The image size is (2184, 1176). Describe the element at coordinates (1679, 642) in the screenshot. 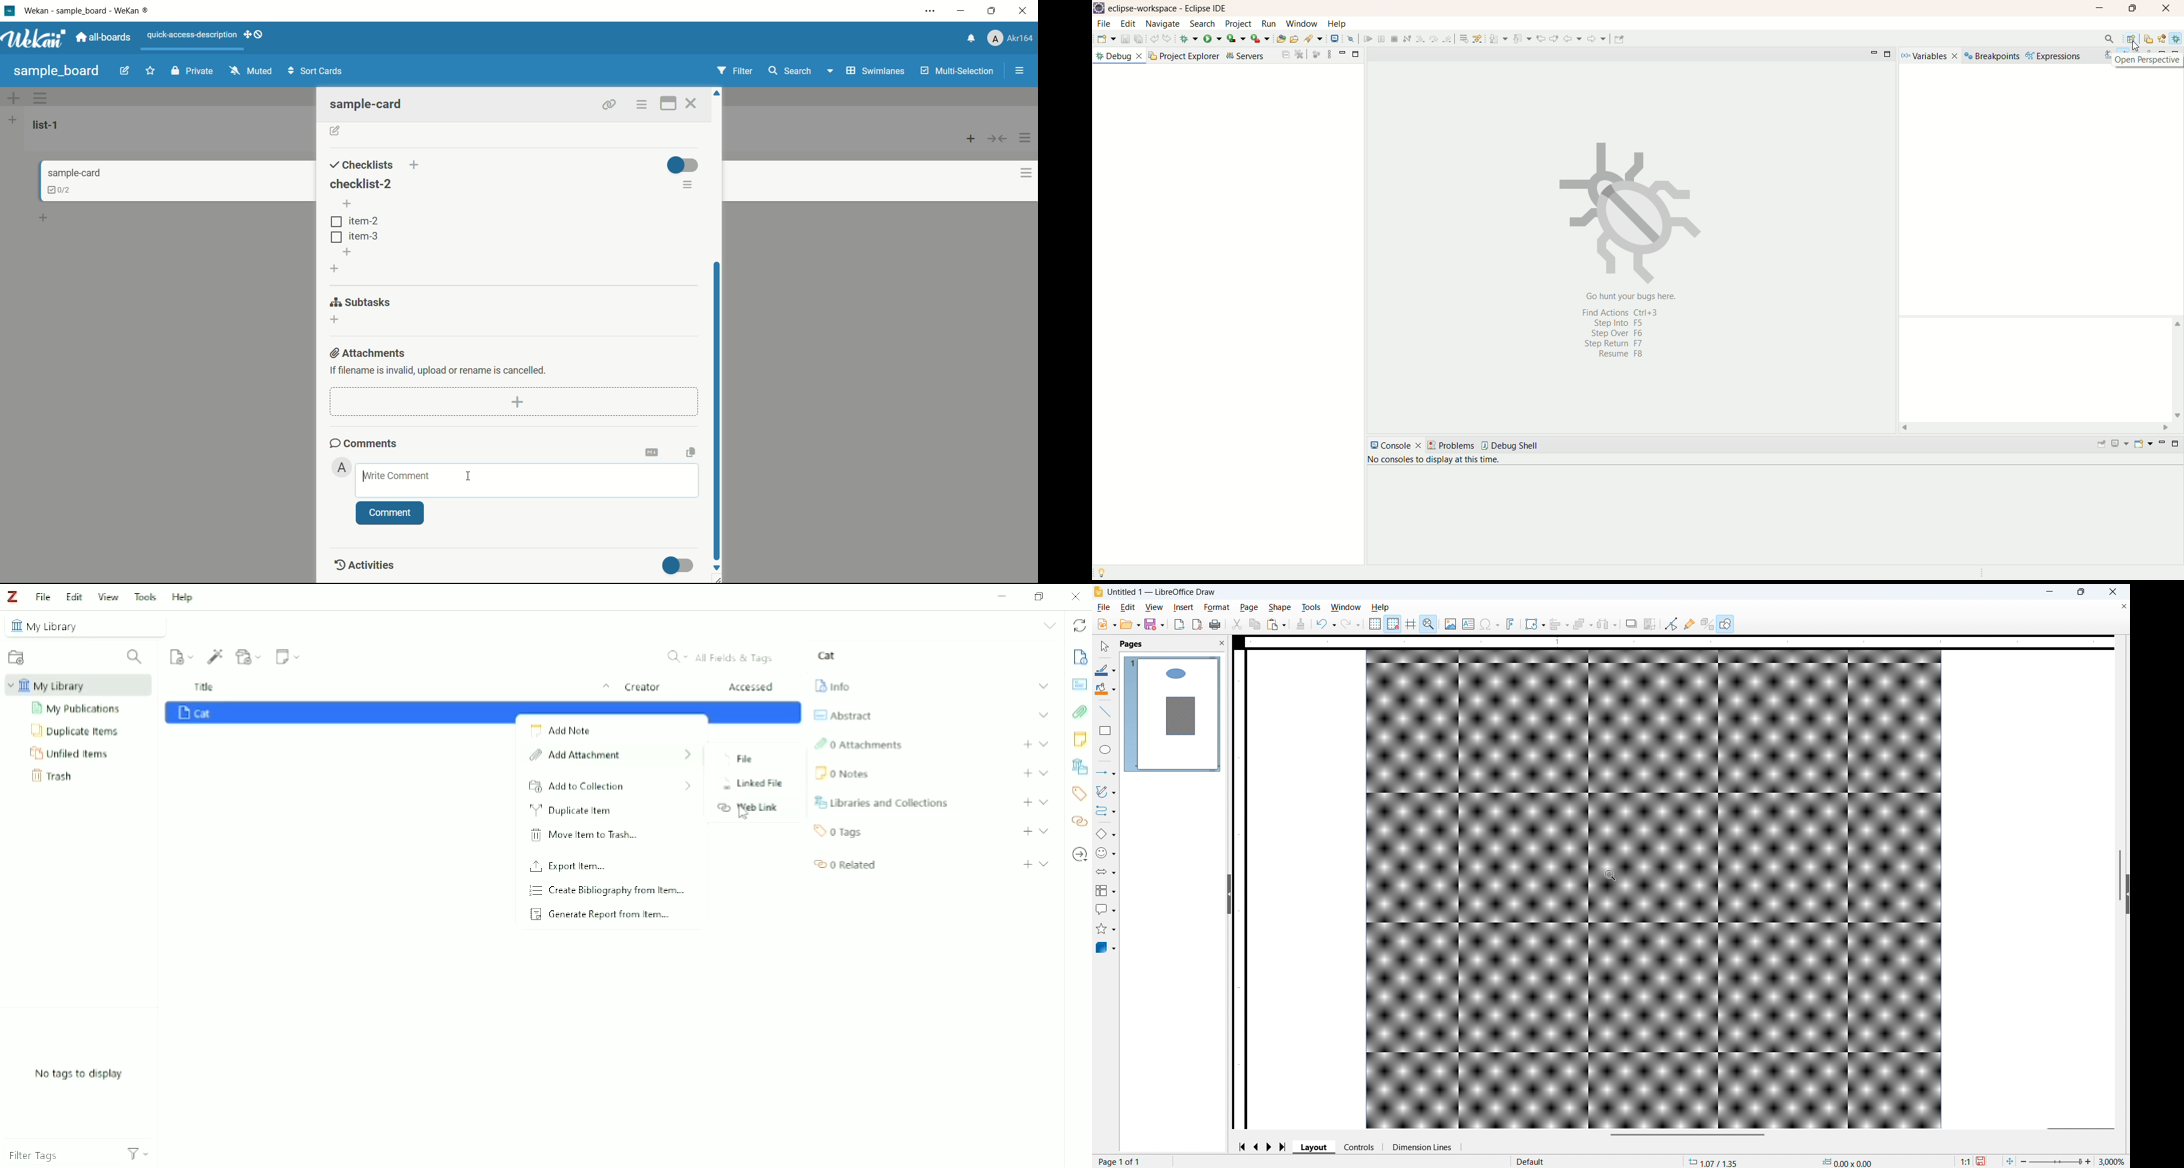

I see `Horizontal ruler ` at that location.